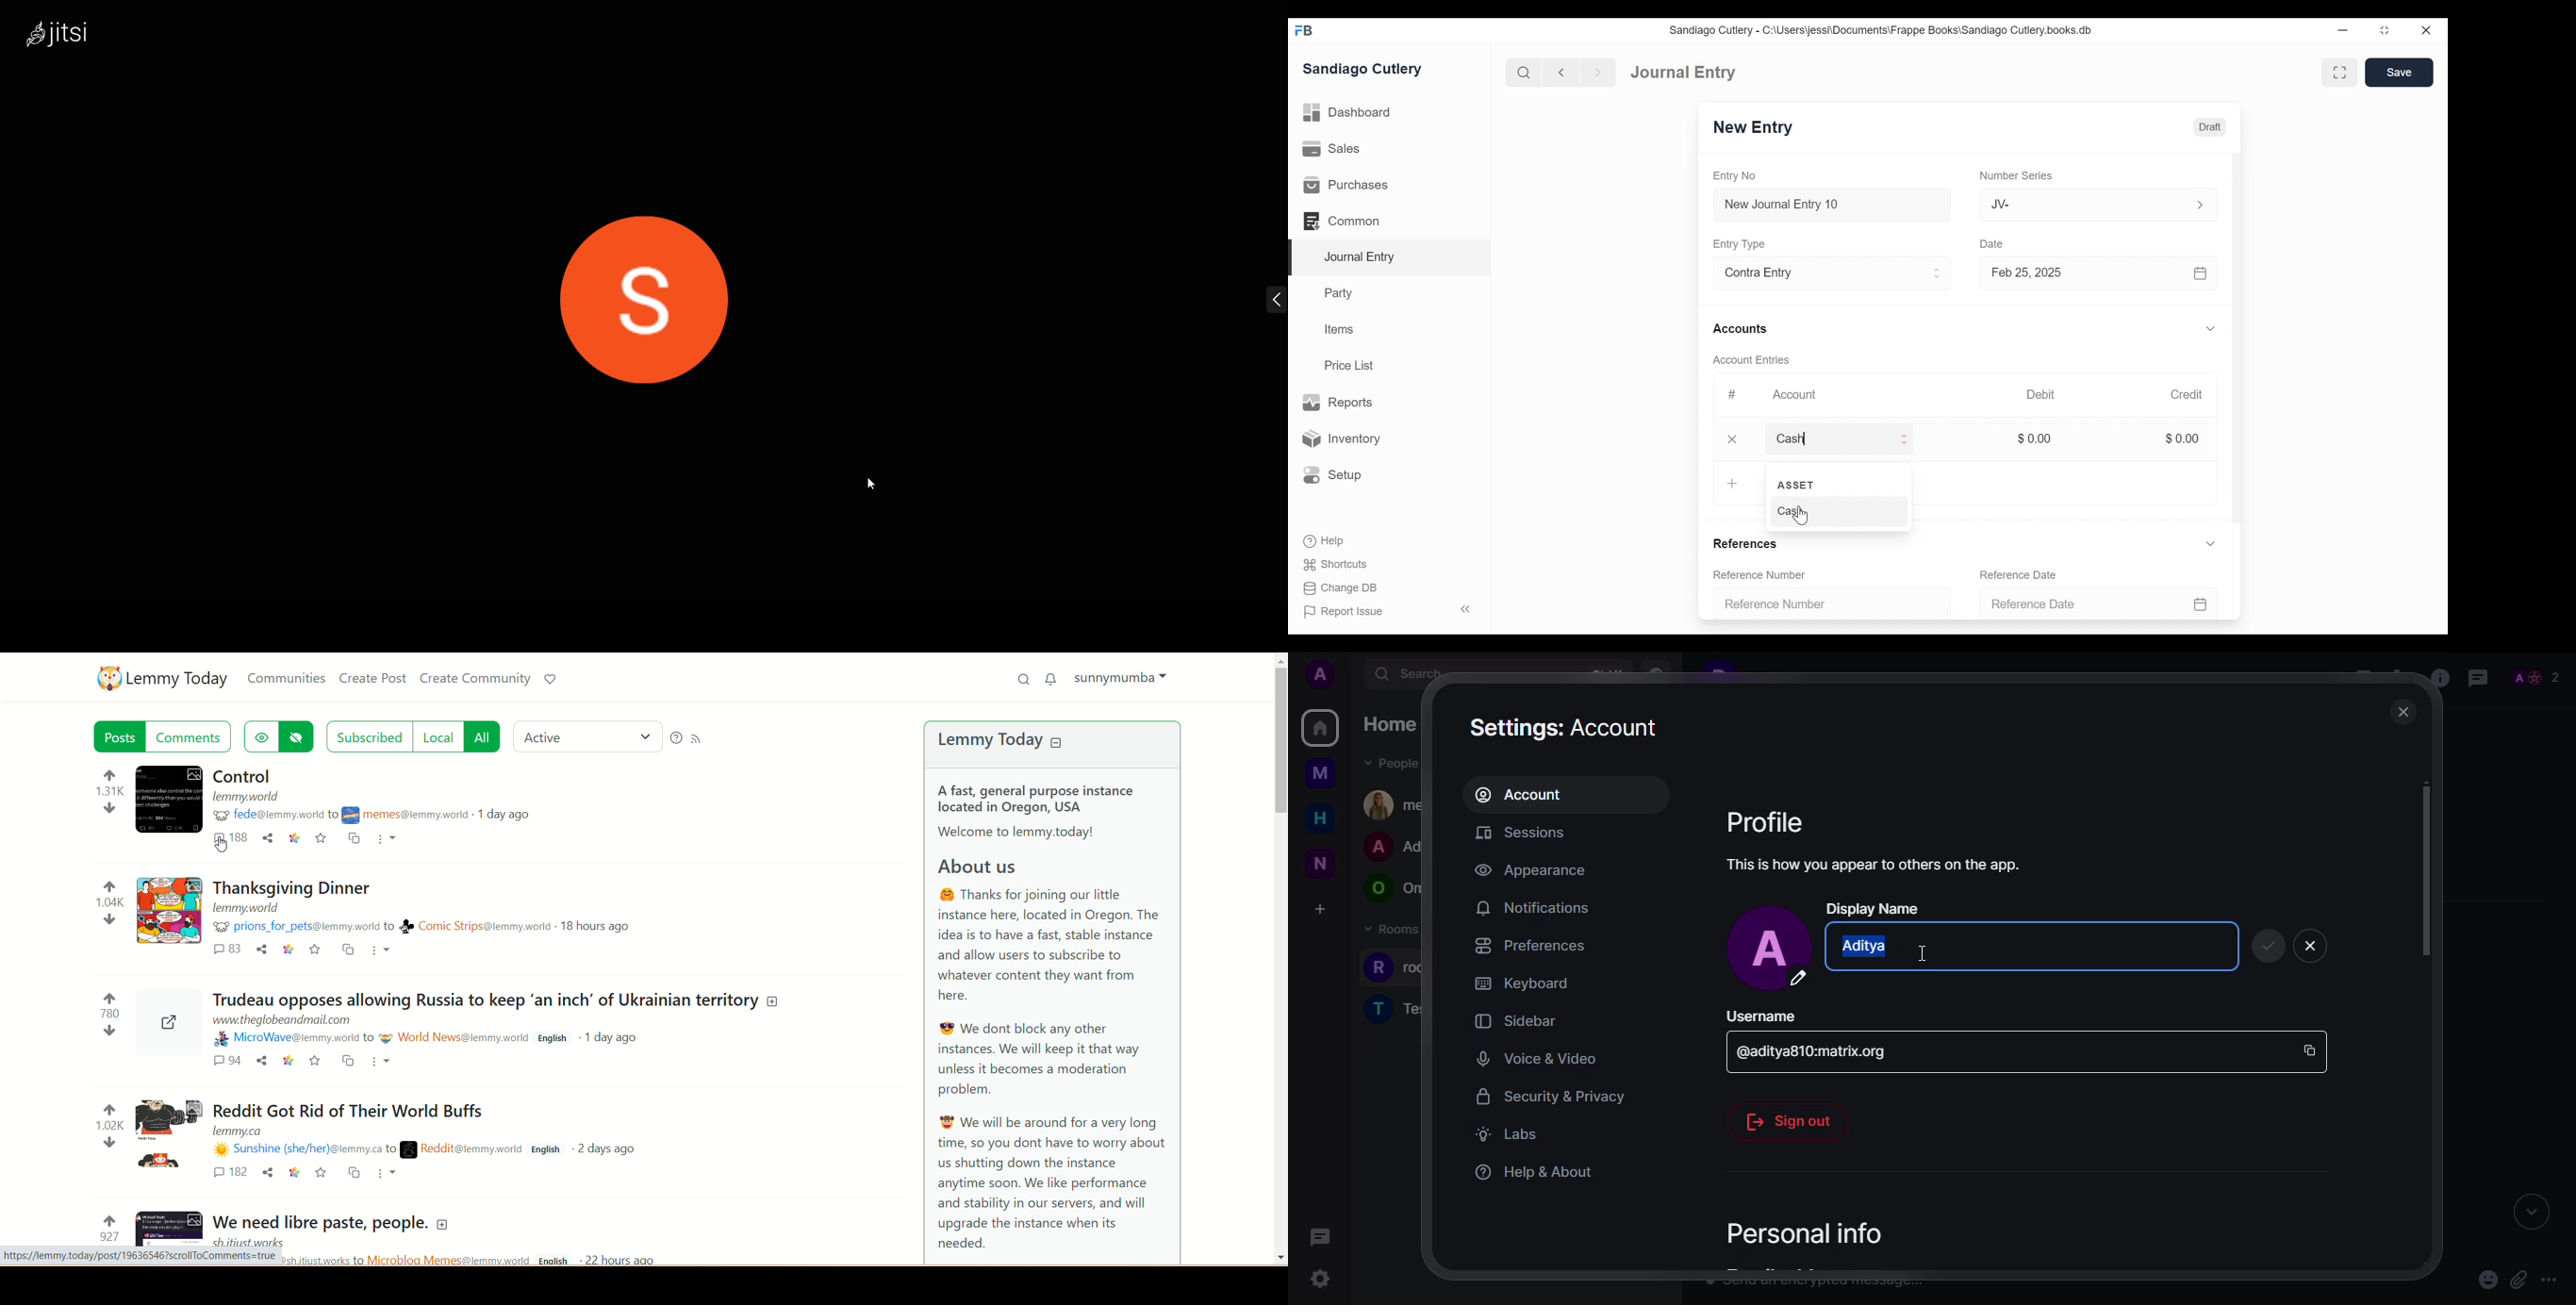  What do you see at coordinates (1746, 544) in the screenshot?
I see `References` at bounding box center [1746, 544].